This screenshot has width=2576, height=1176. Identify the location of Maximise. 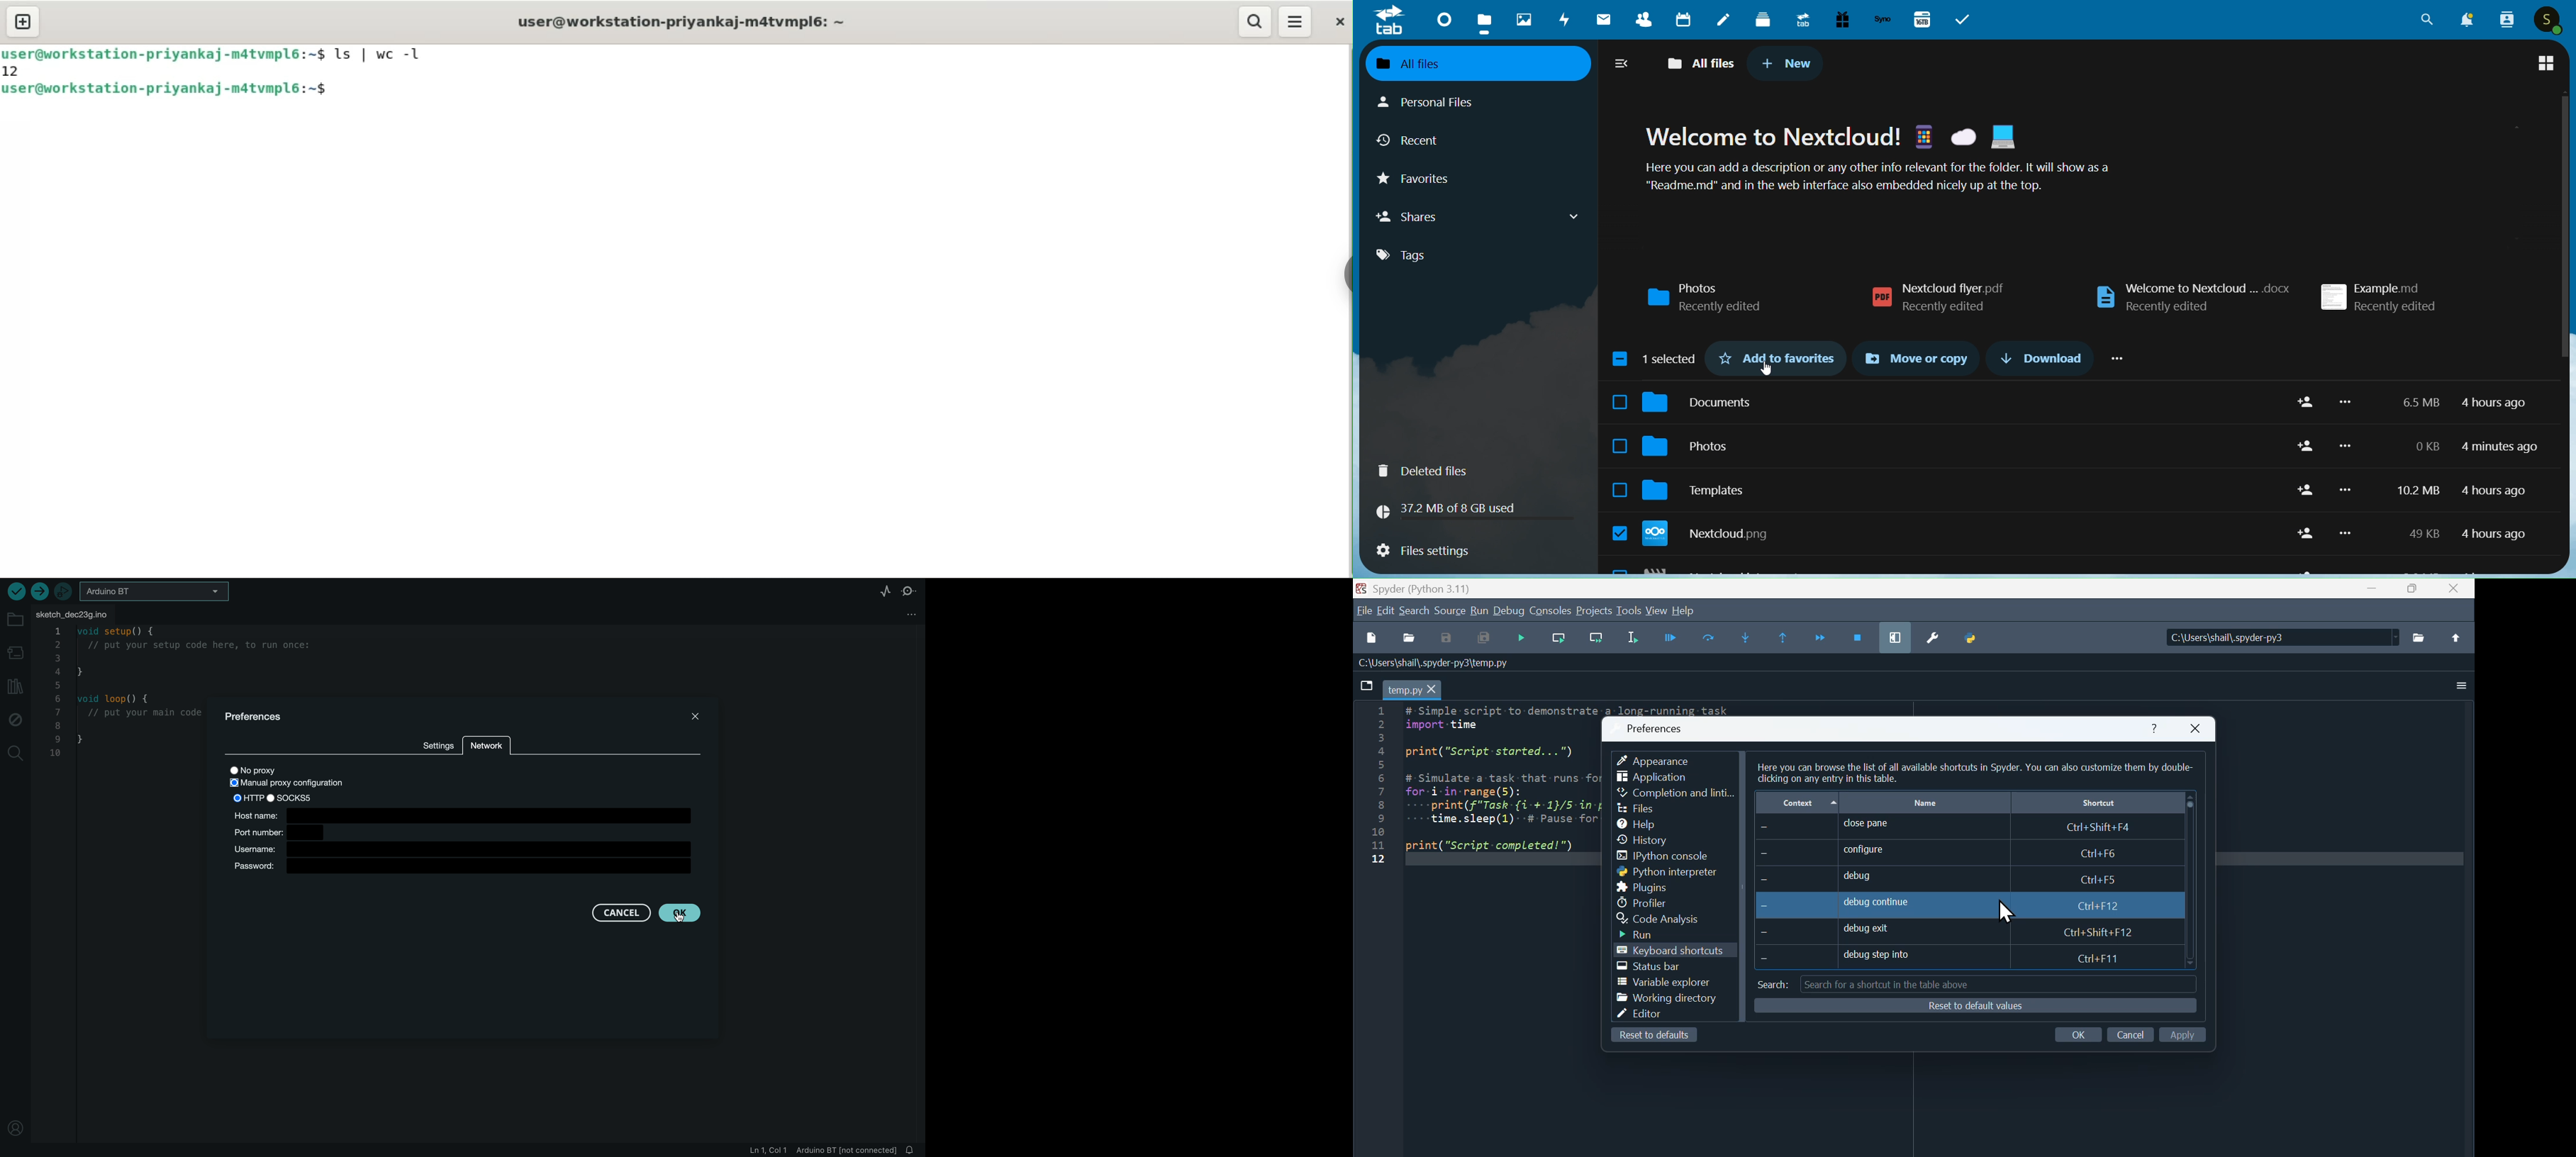
(2412, 590).